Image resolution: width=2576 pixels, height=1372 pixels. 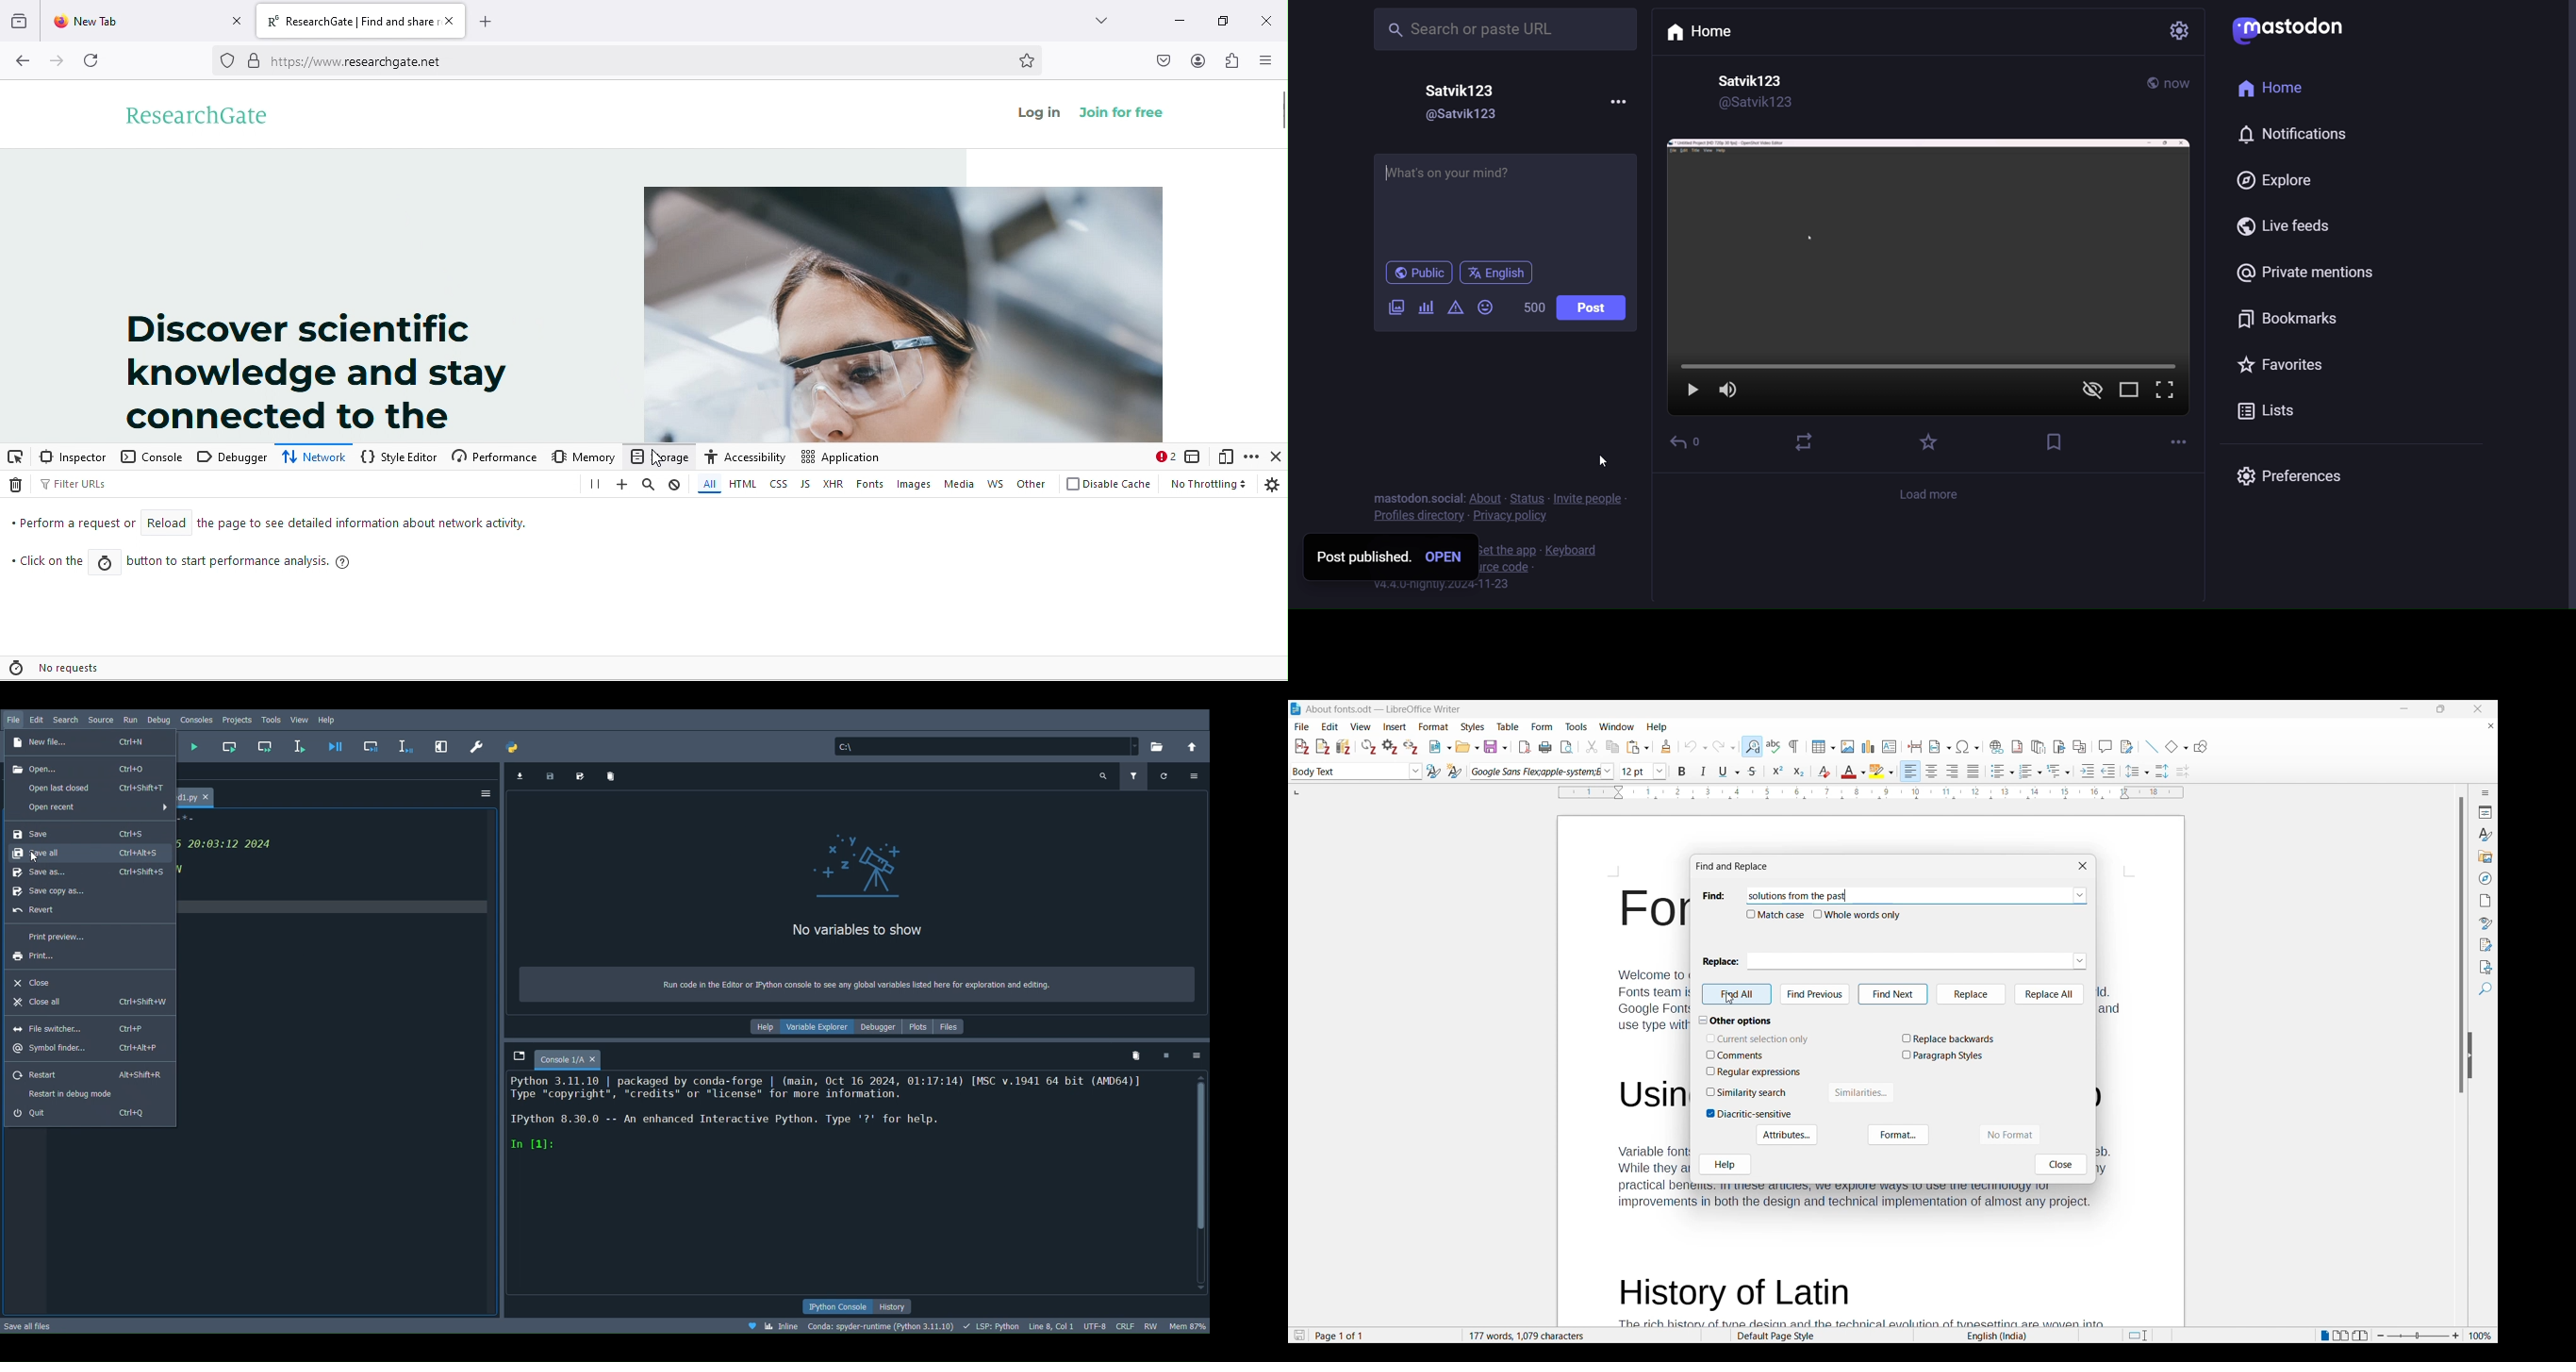 What do you see at coordinates (2277, 364) in the screenshot?
I see `favorites` at bounding box center [2277, 364].